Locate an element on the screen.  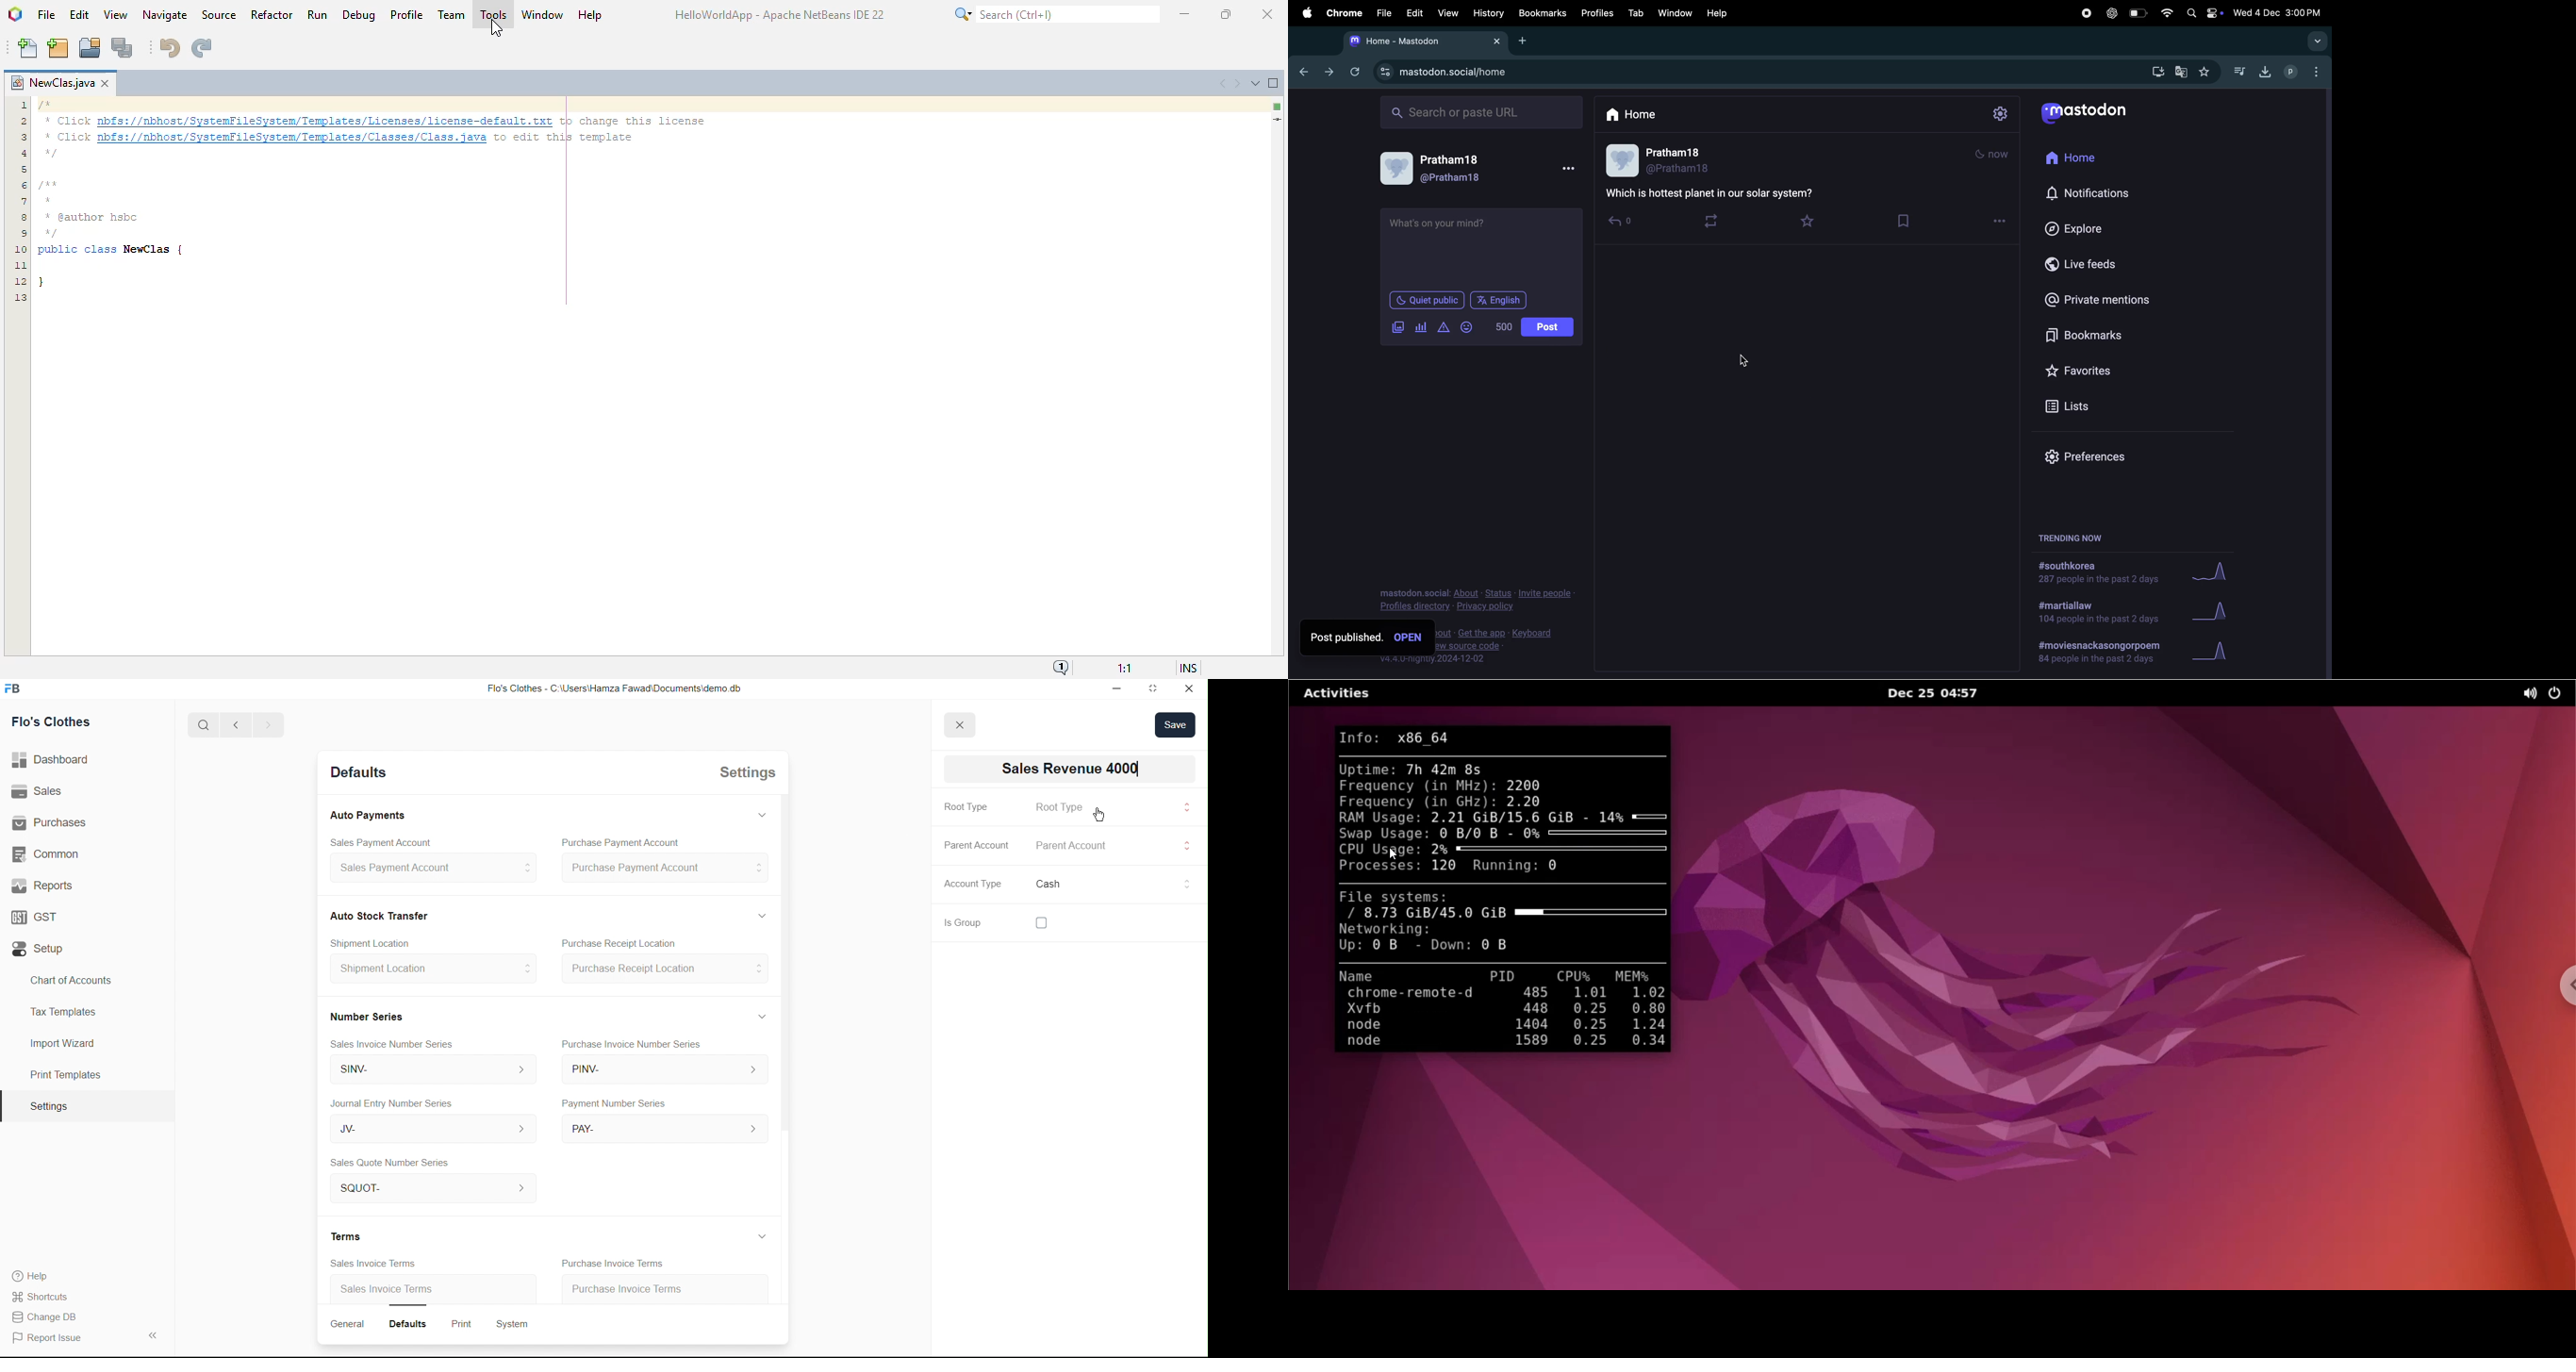
Cash is located at coordinates (1051, 886).